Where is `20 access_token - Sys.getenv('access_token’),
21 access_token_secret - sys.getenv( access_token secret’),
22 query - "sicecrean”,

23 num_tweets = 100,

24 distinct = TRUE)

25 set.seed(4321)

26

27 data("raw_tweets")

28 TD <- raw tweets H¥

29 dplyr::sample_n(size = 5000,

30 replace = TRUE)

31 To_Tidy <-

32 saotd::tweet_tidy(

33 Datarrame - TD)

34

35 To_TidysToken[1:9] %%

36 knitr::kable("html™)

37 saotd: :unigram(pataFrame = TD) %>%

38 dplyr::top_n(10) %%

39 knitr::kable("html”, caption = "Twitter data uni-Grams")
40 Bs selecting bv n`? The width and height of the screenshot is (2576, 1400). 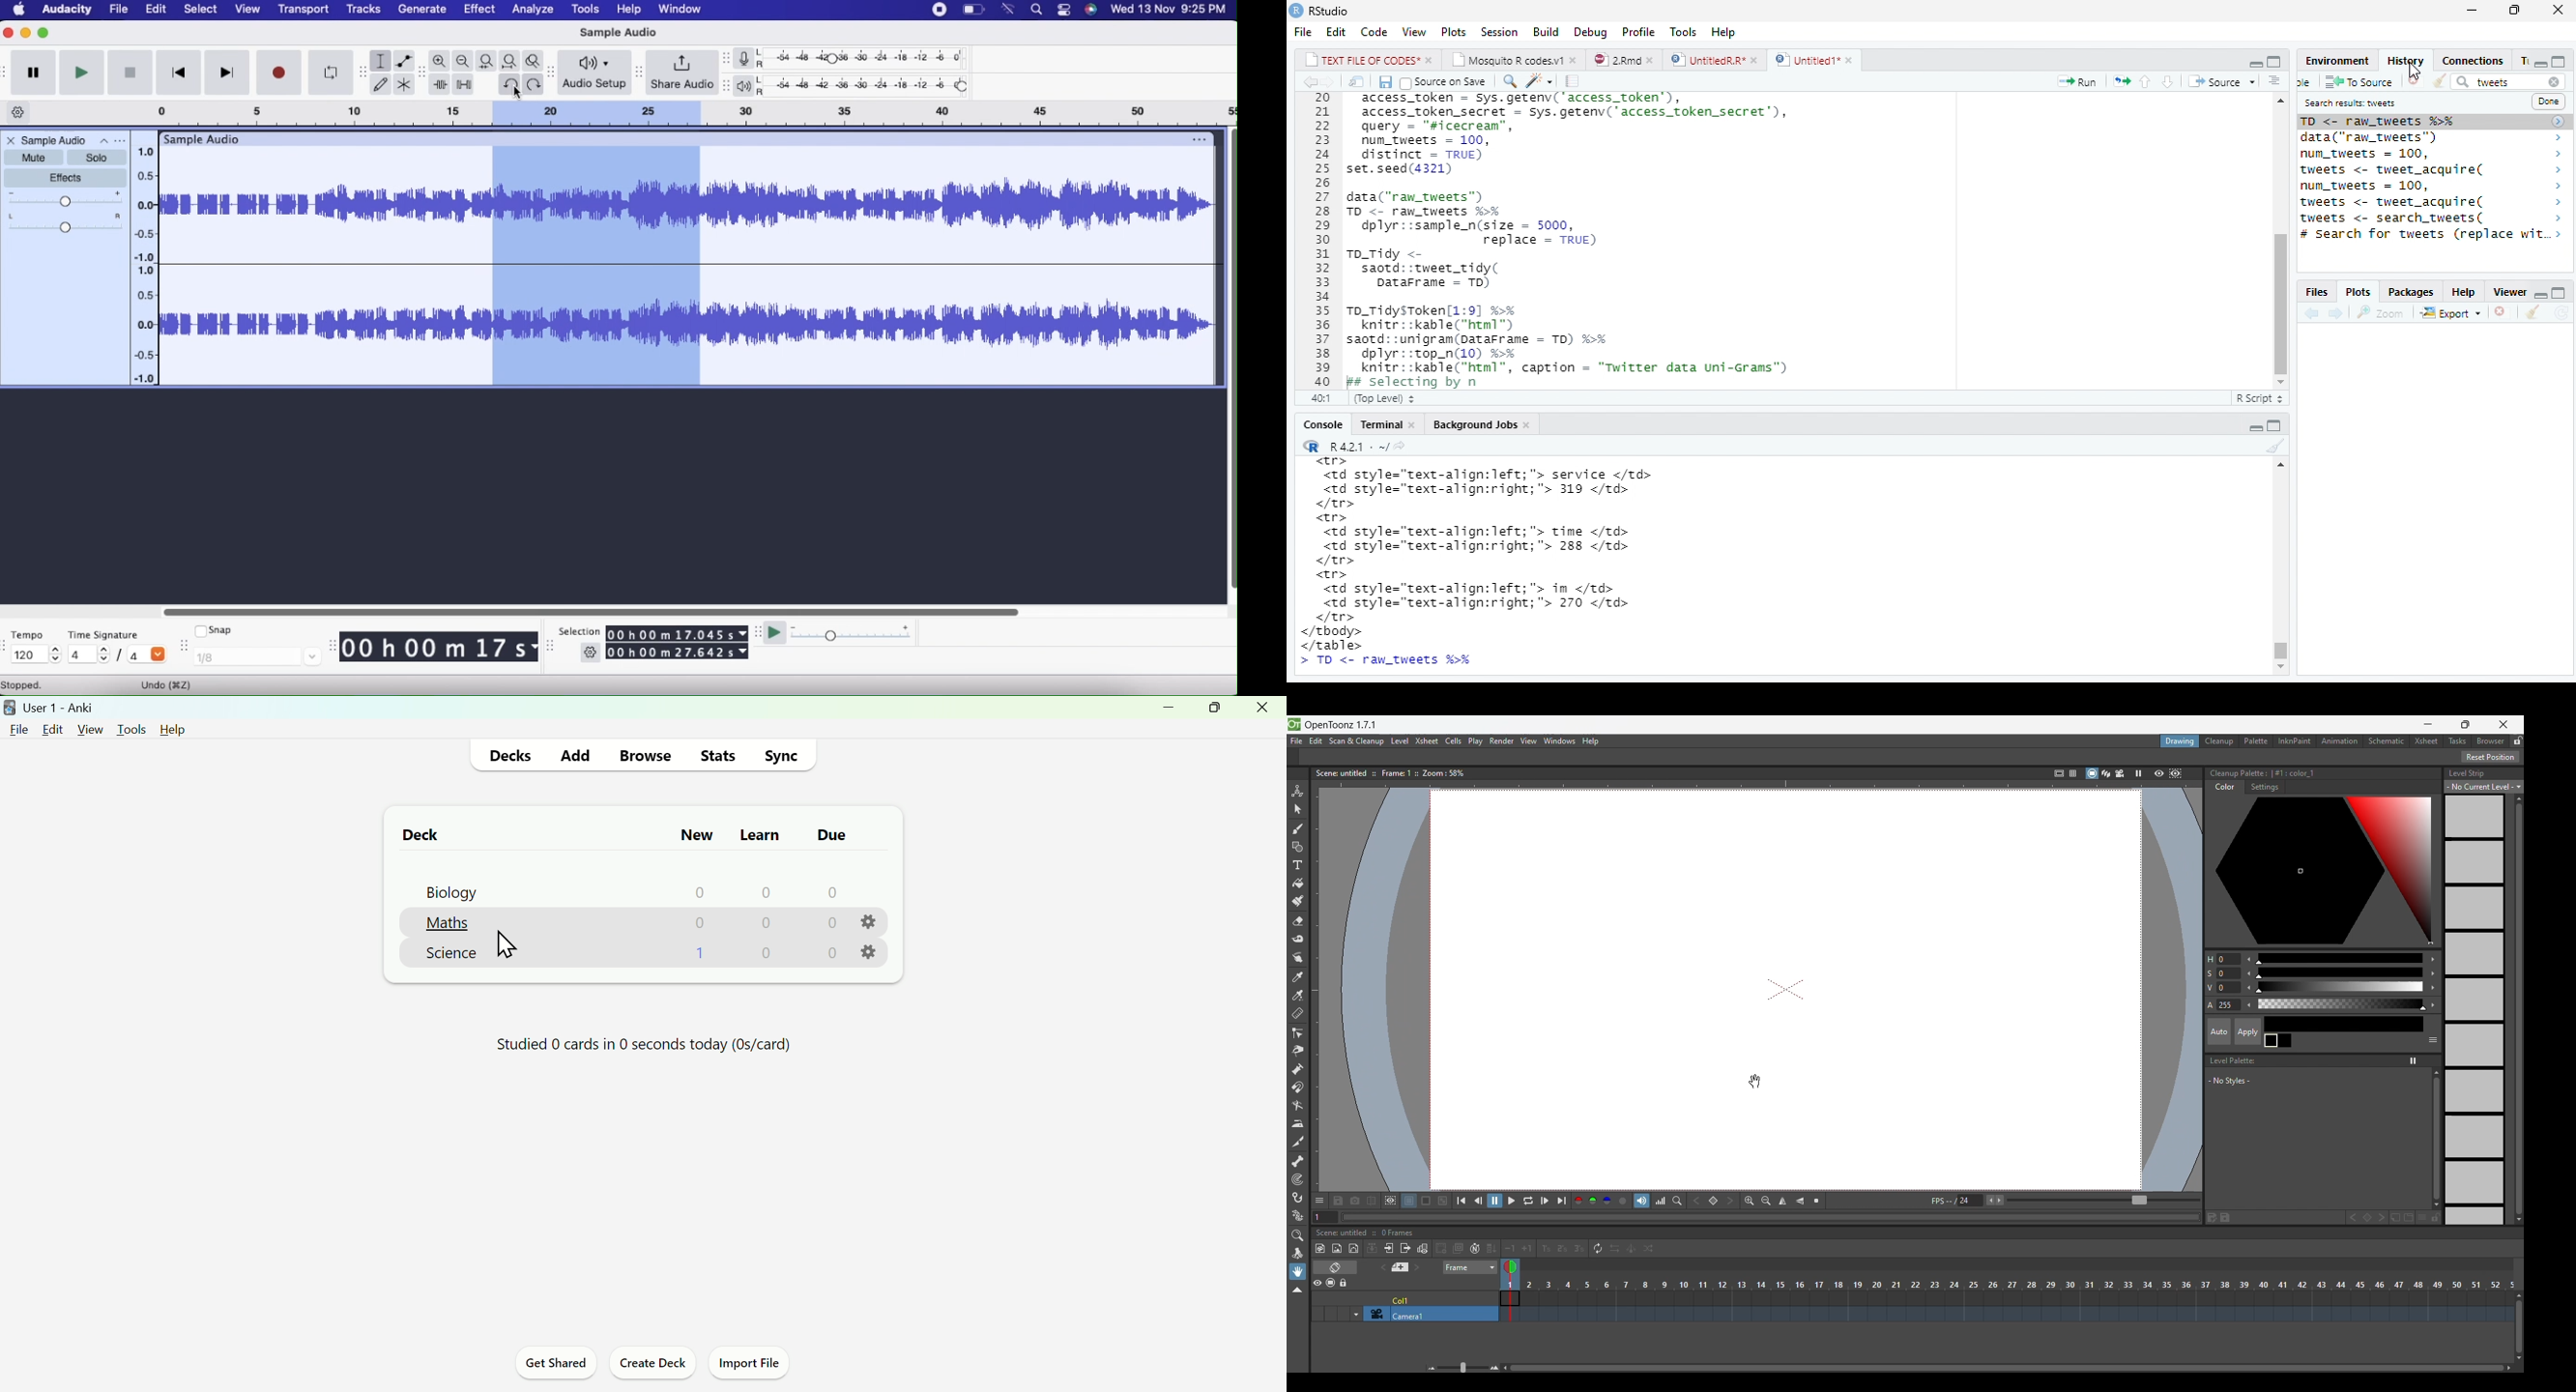
20 access_token - Sys.getenv('access_token’),
21 access_token_secret - sys.getenv( access_token secret’),
22 query - "sicecrean”,

23 num_tweets = 100,

24 distinct = TRUE)

25 set.seed(4321)

26

27 data("raw_tweets")

28 TD <- raw tweets H¥

29 dplyr::sample_n(size = 5000,

30 replace = TRUE)

31 To_Tidy <-

32 saotd::tweet_tidy(

33 Datarrame - TD)

34

35 To_TidysToken[1:9] %%

36 knitr::kable("html™)

37 saotd: :unigram(pataFrame = TD) %>%

38 dplyr::top_n(10) %%

39 knitr::kable("html”, caption = "Twitter data uni-Grams")
40 Bs selecting bv n is located at coordinates (1574, 252).